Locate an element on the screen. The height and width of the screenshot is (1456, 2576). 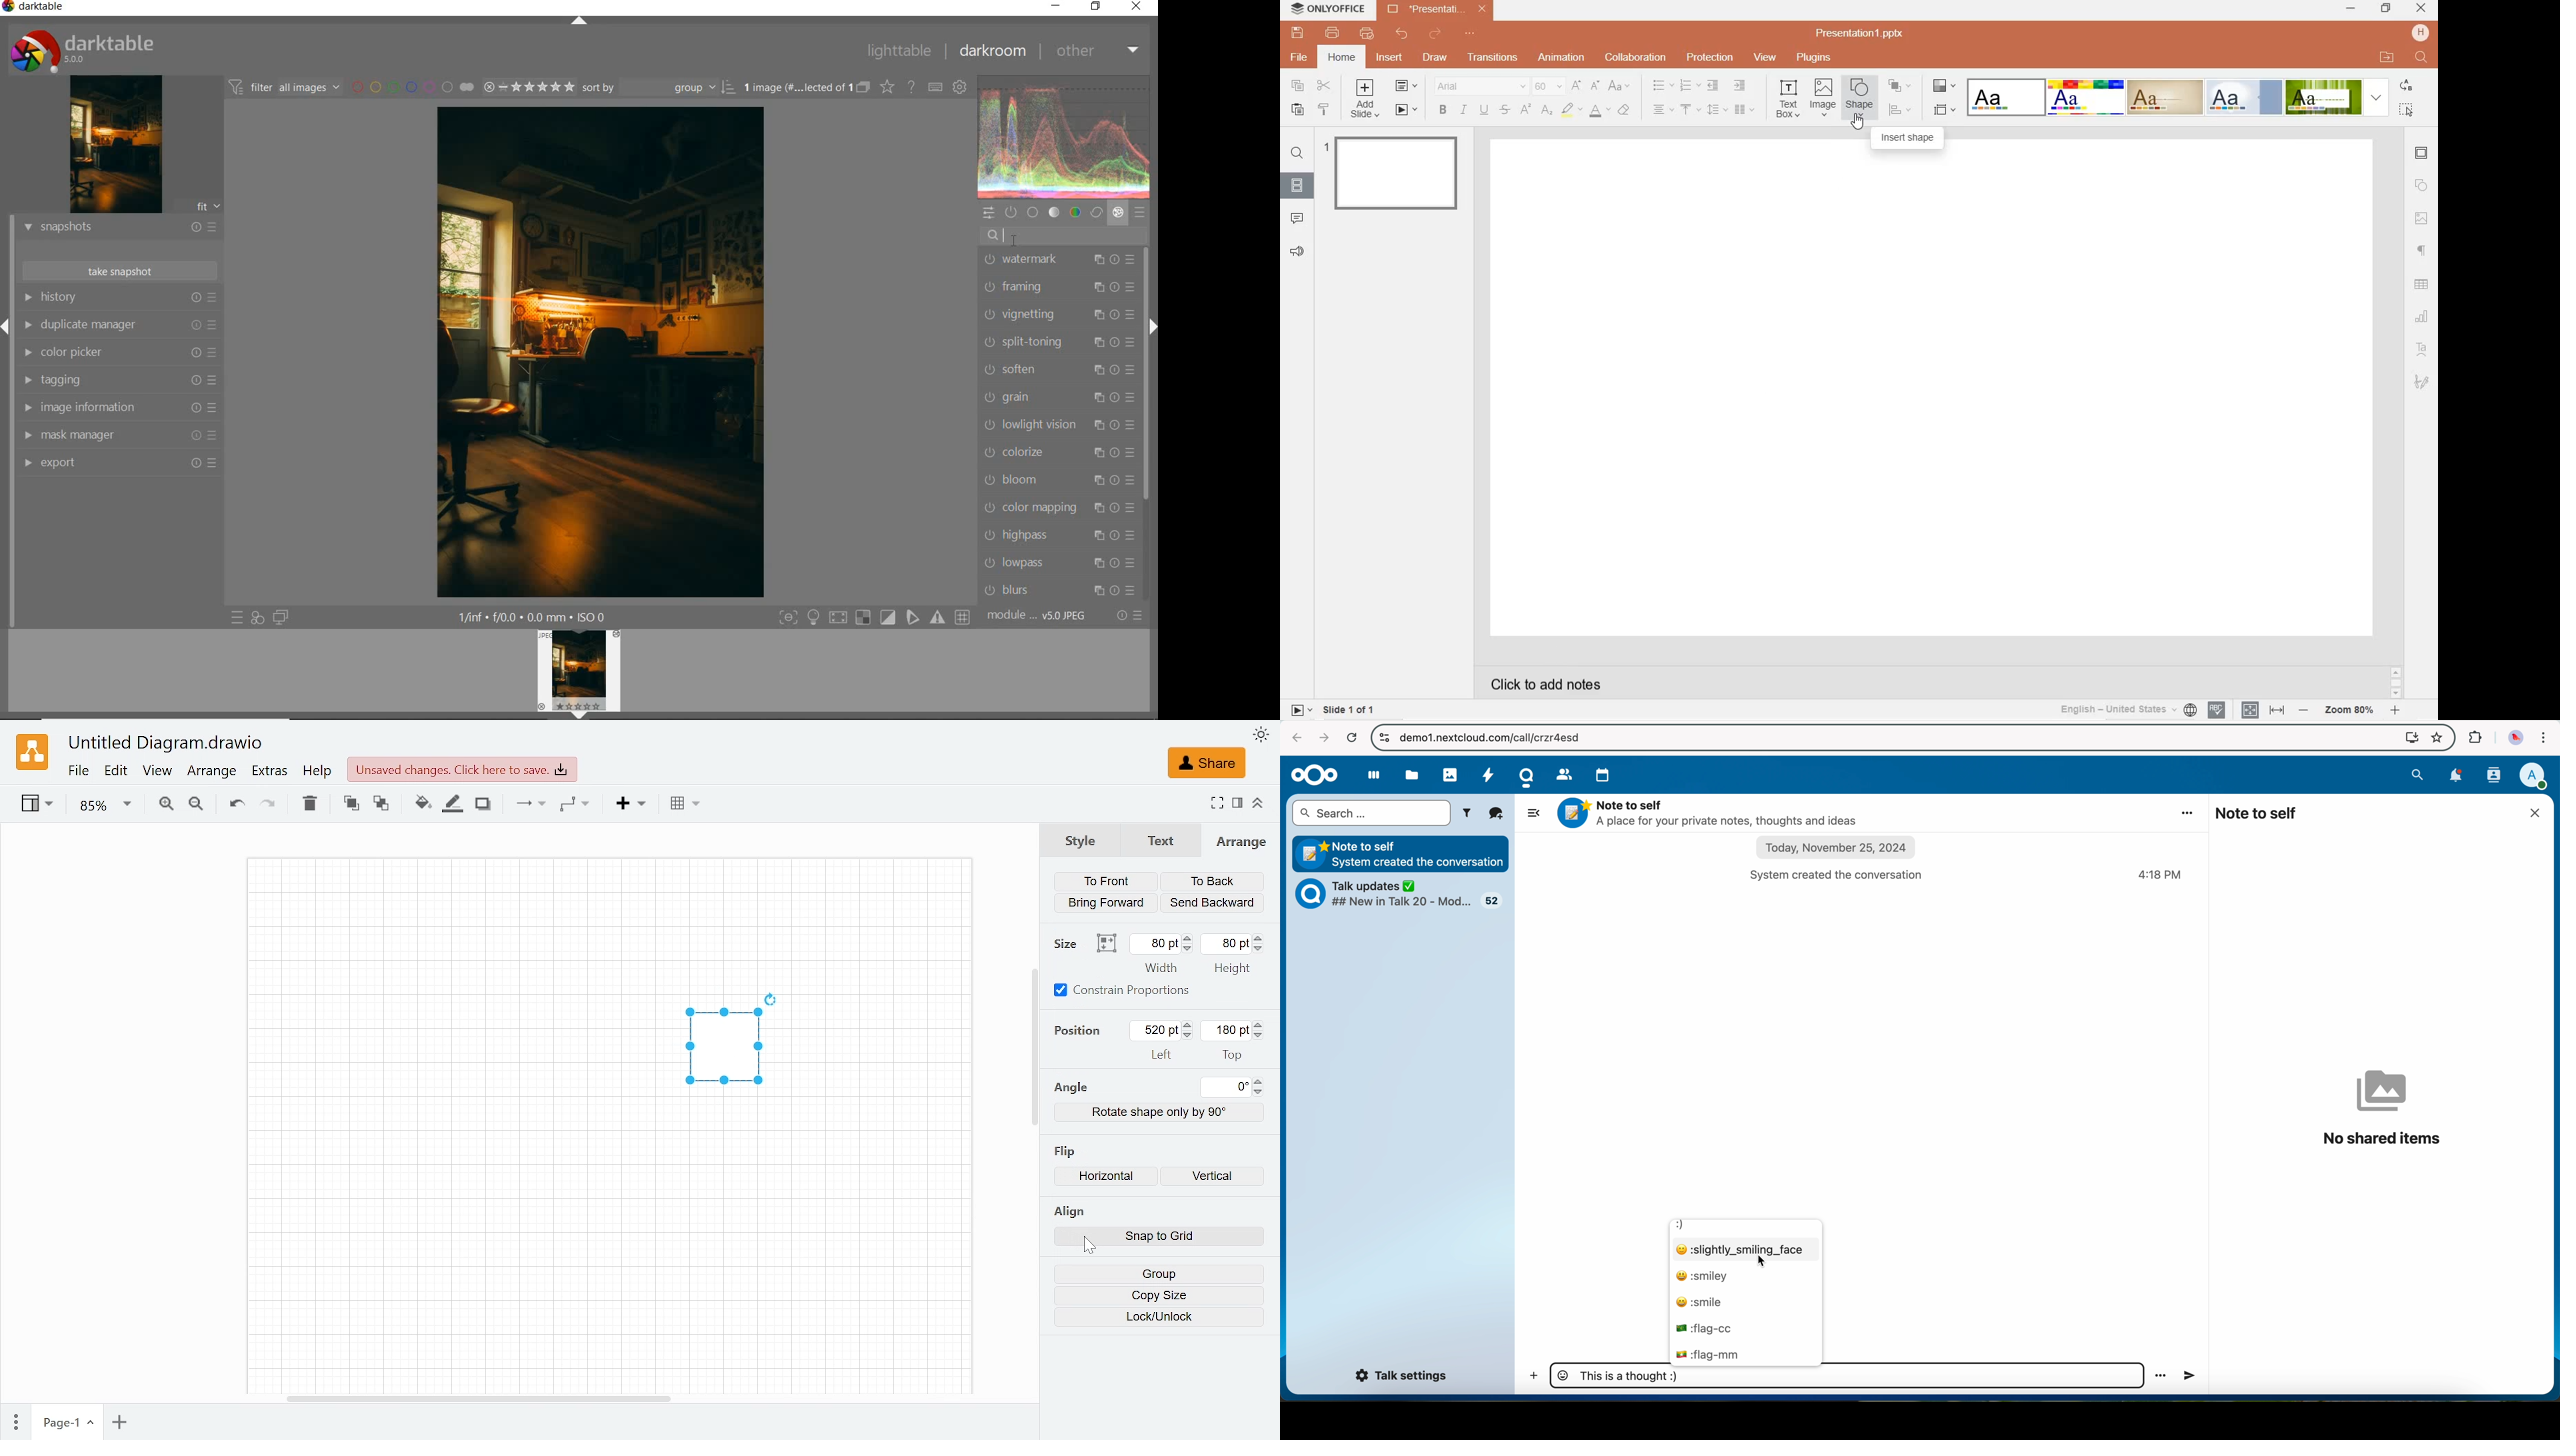
paste is located at coordinates (1295, 110).